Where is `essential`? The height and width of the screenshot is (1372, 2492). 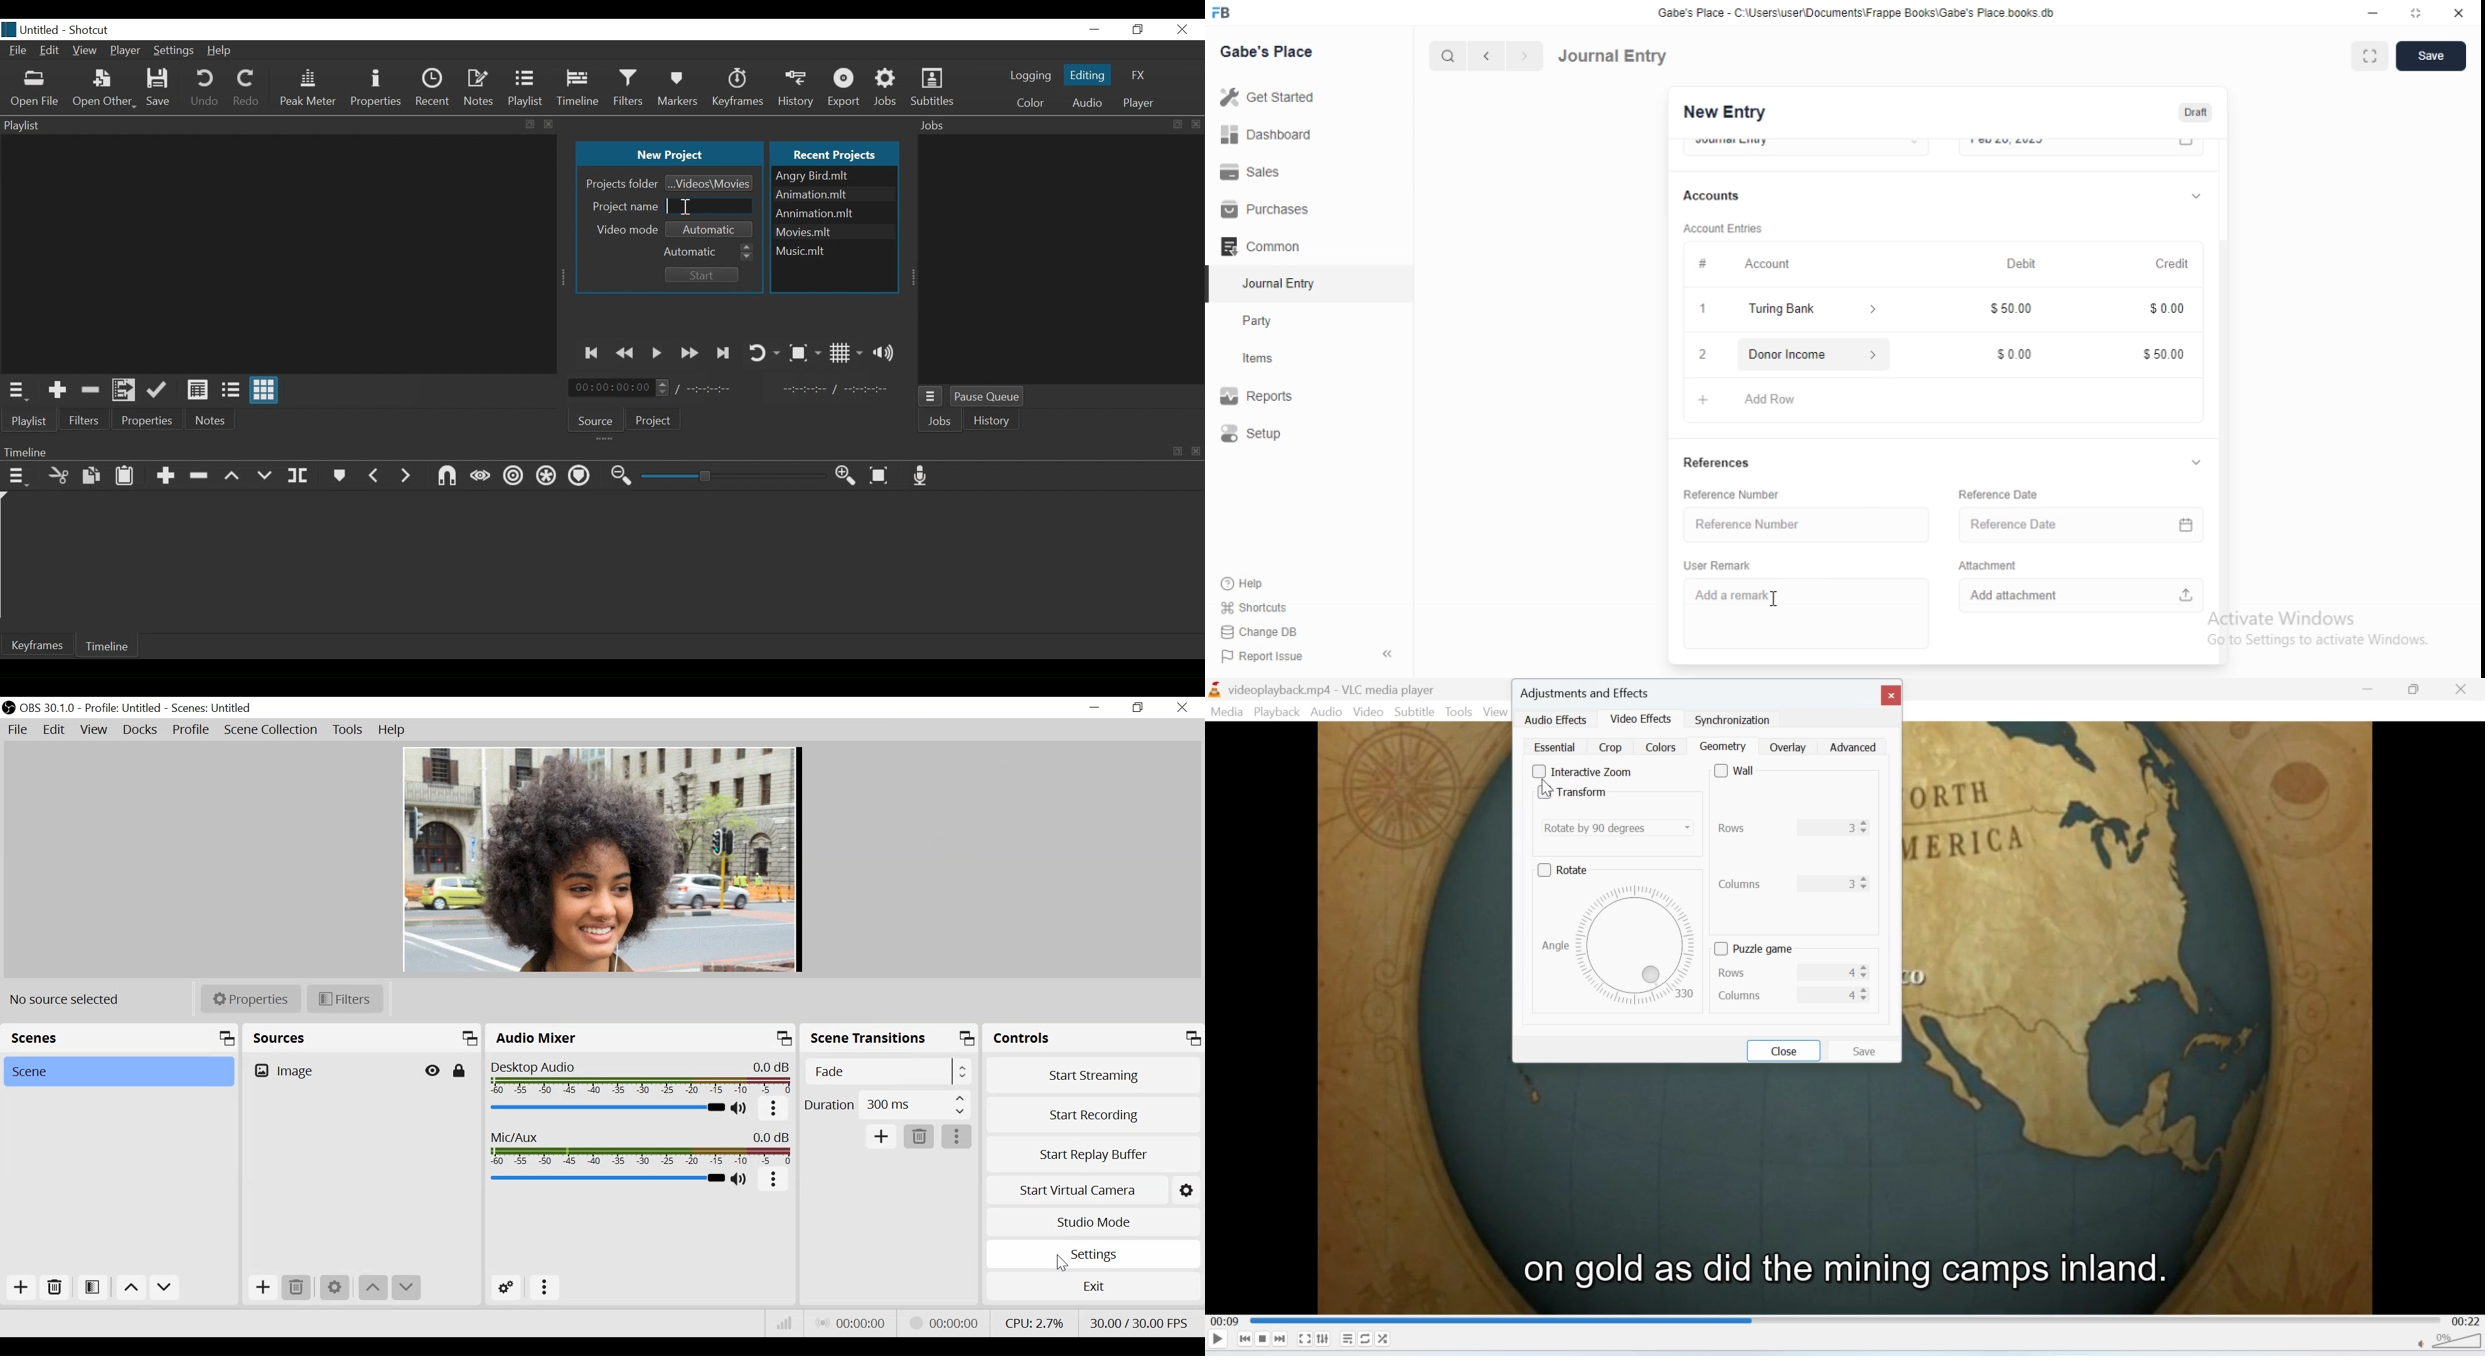 essential is located at coordinates (1551, 748).